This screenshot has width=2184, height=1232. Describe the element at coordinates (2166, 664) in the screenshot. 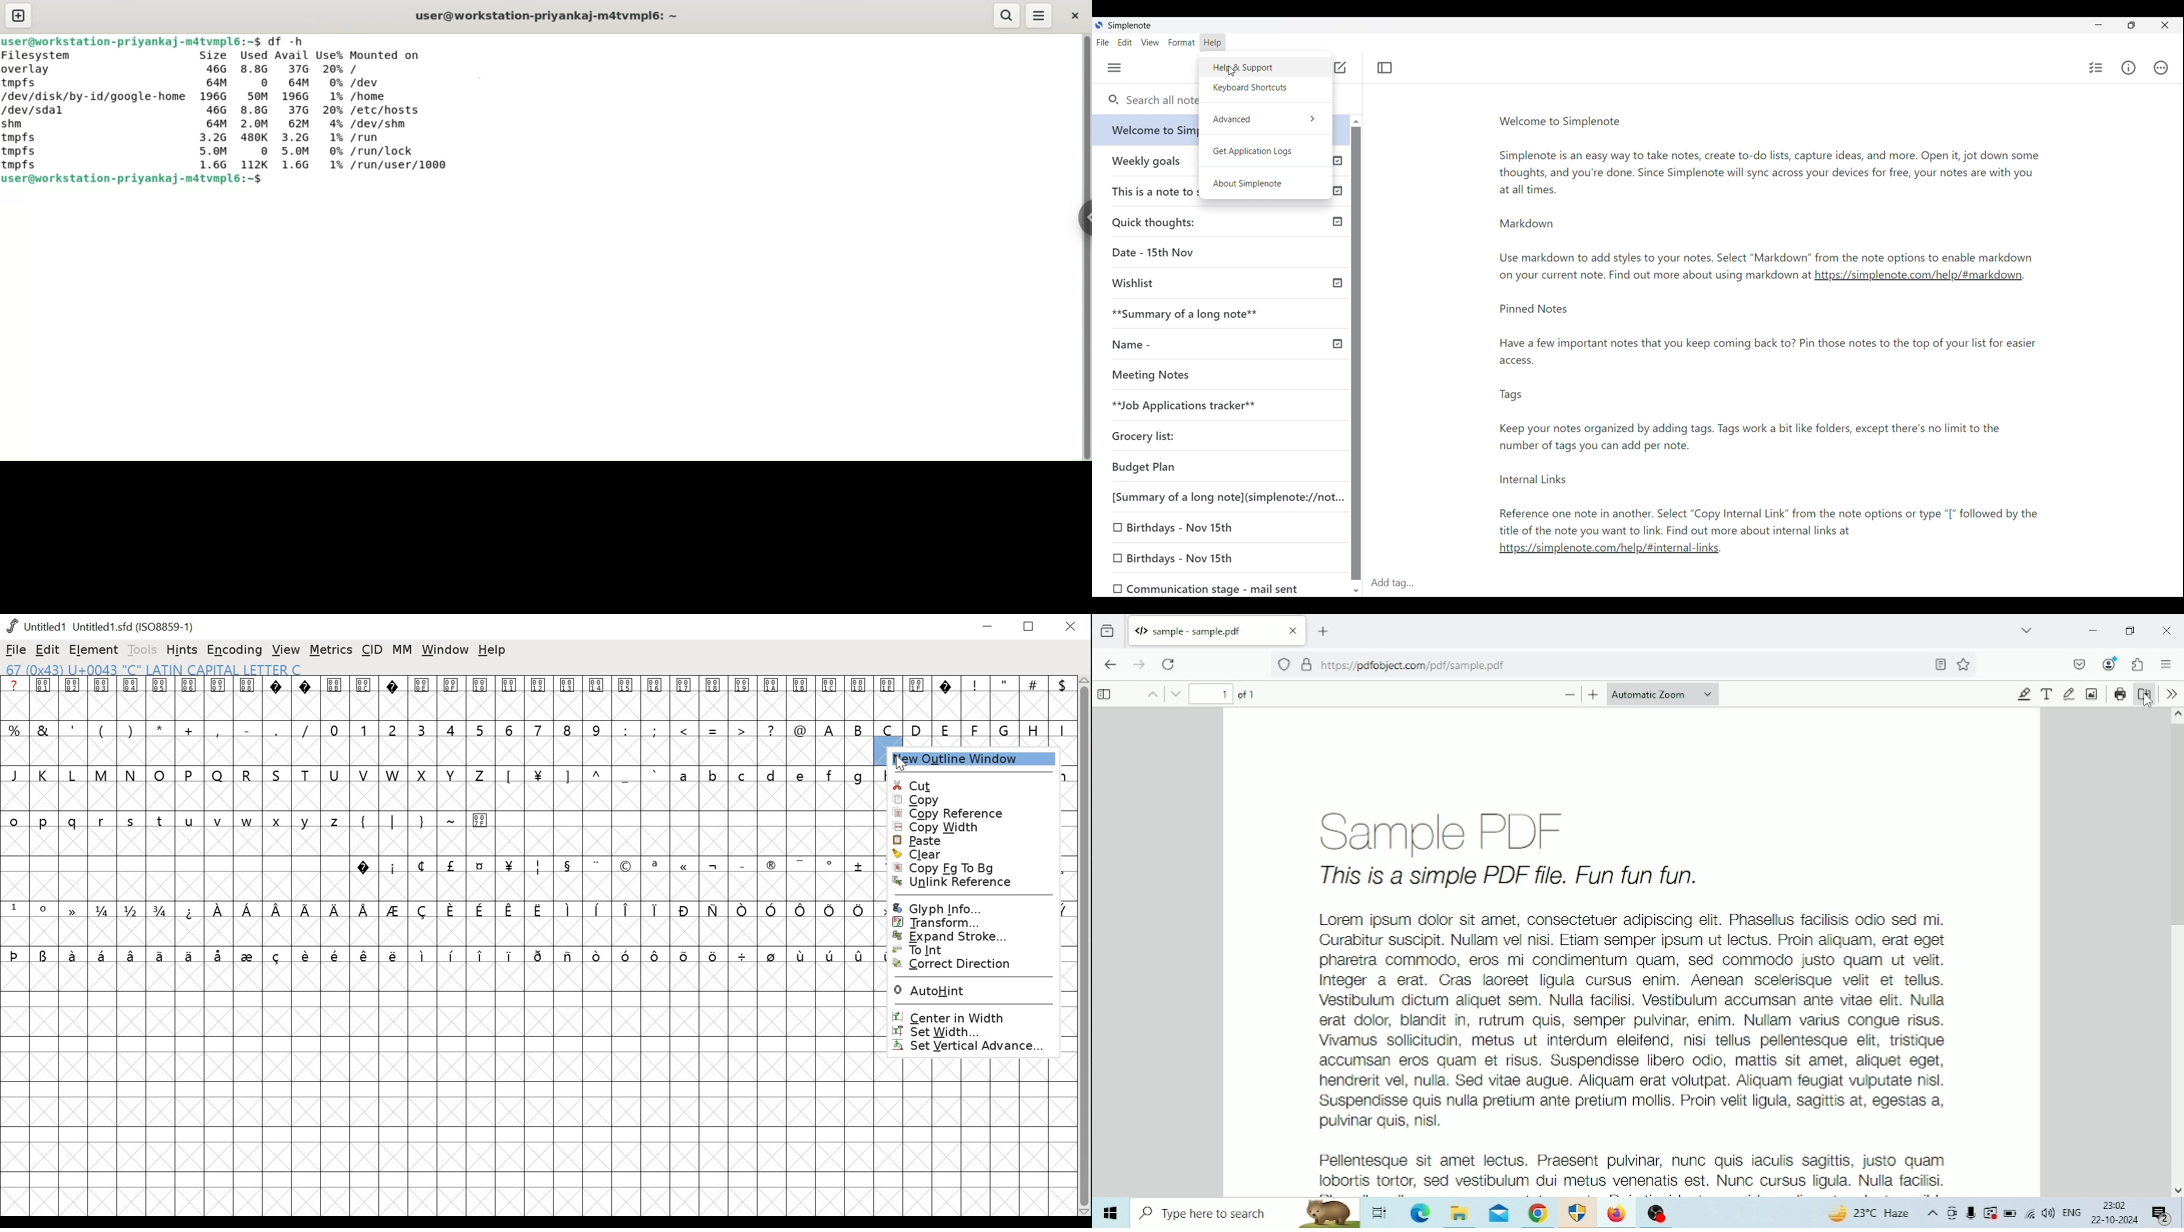

I see `Open application menu` at that location.